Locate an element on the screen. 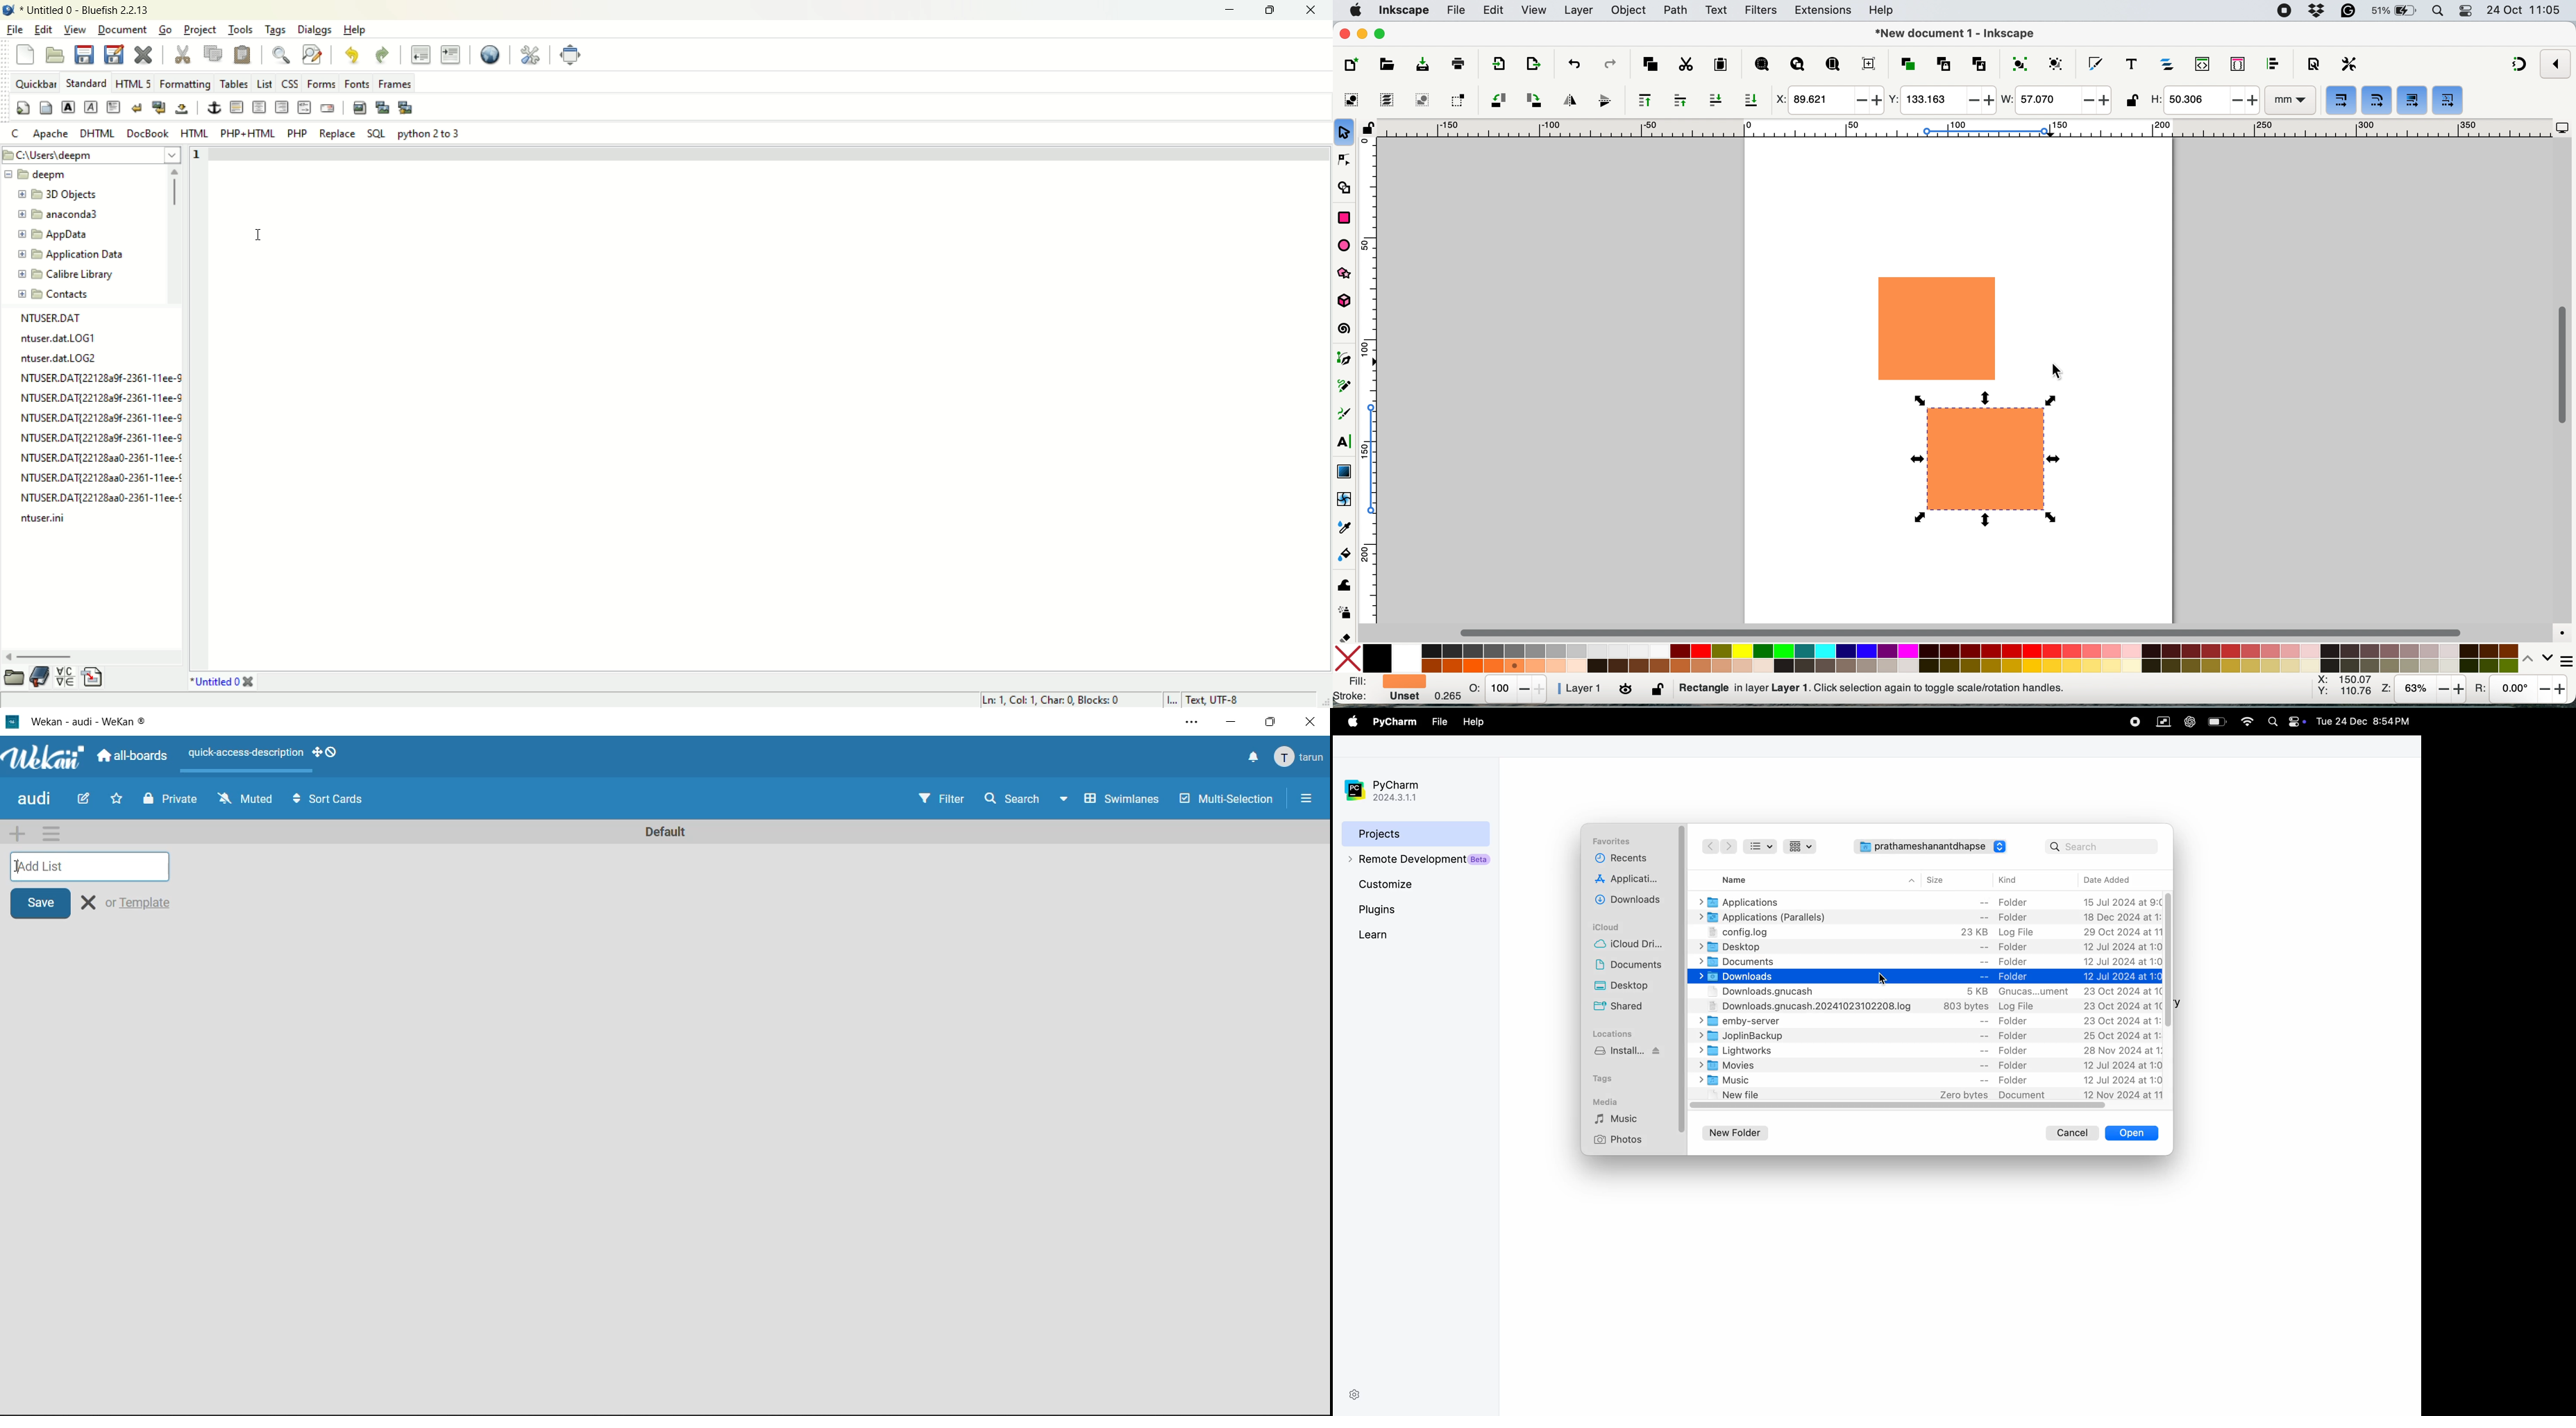 The image size is (2576, 1428). vertical scroll bar is located at coordinates (2561, 366).